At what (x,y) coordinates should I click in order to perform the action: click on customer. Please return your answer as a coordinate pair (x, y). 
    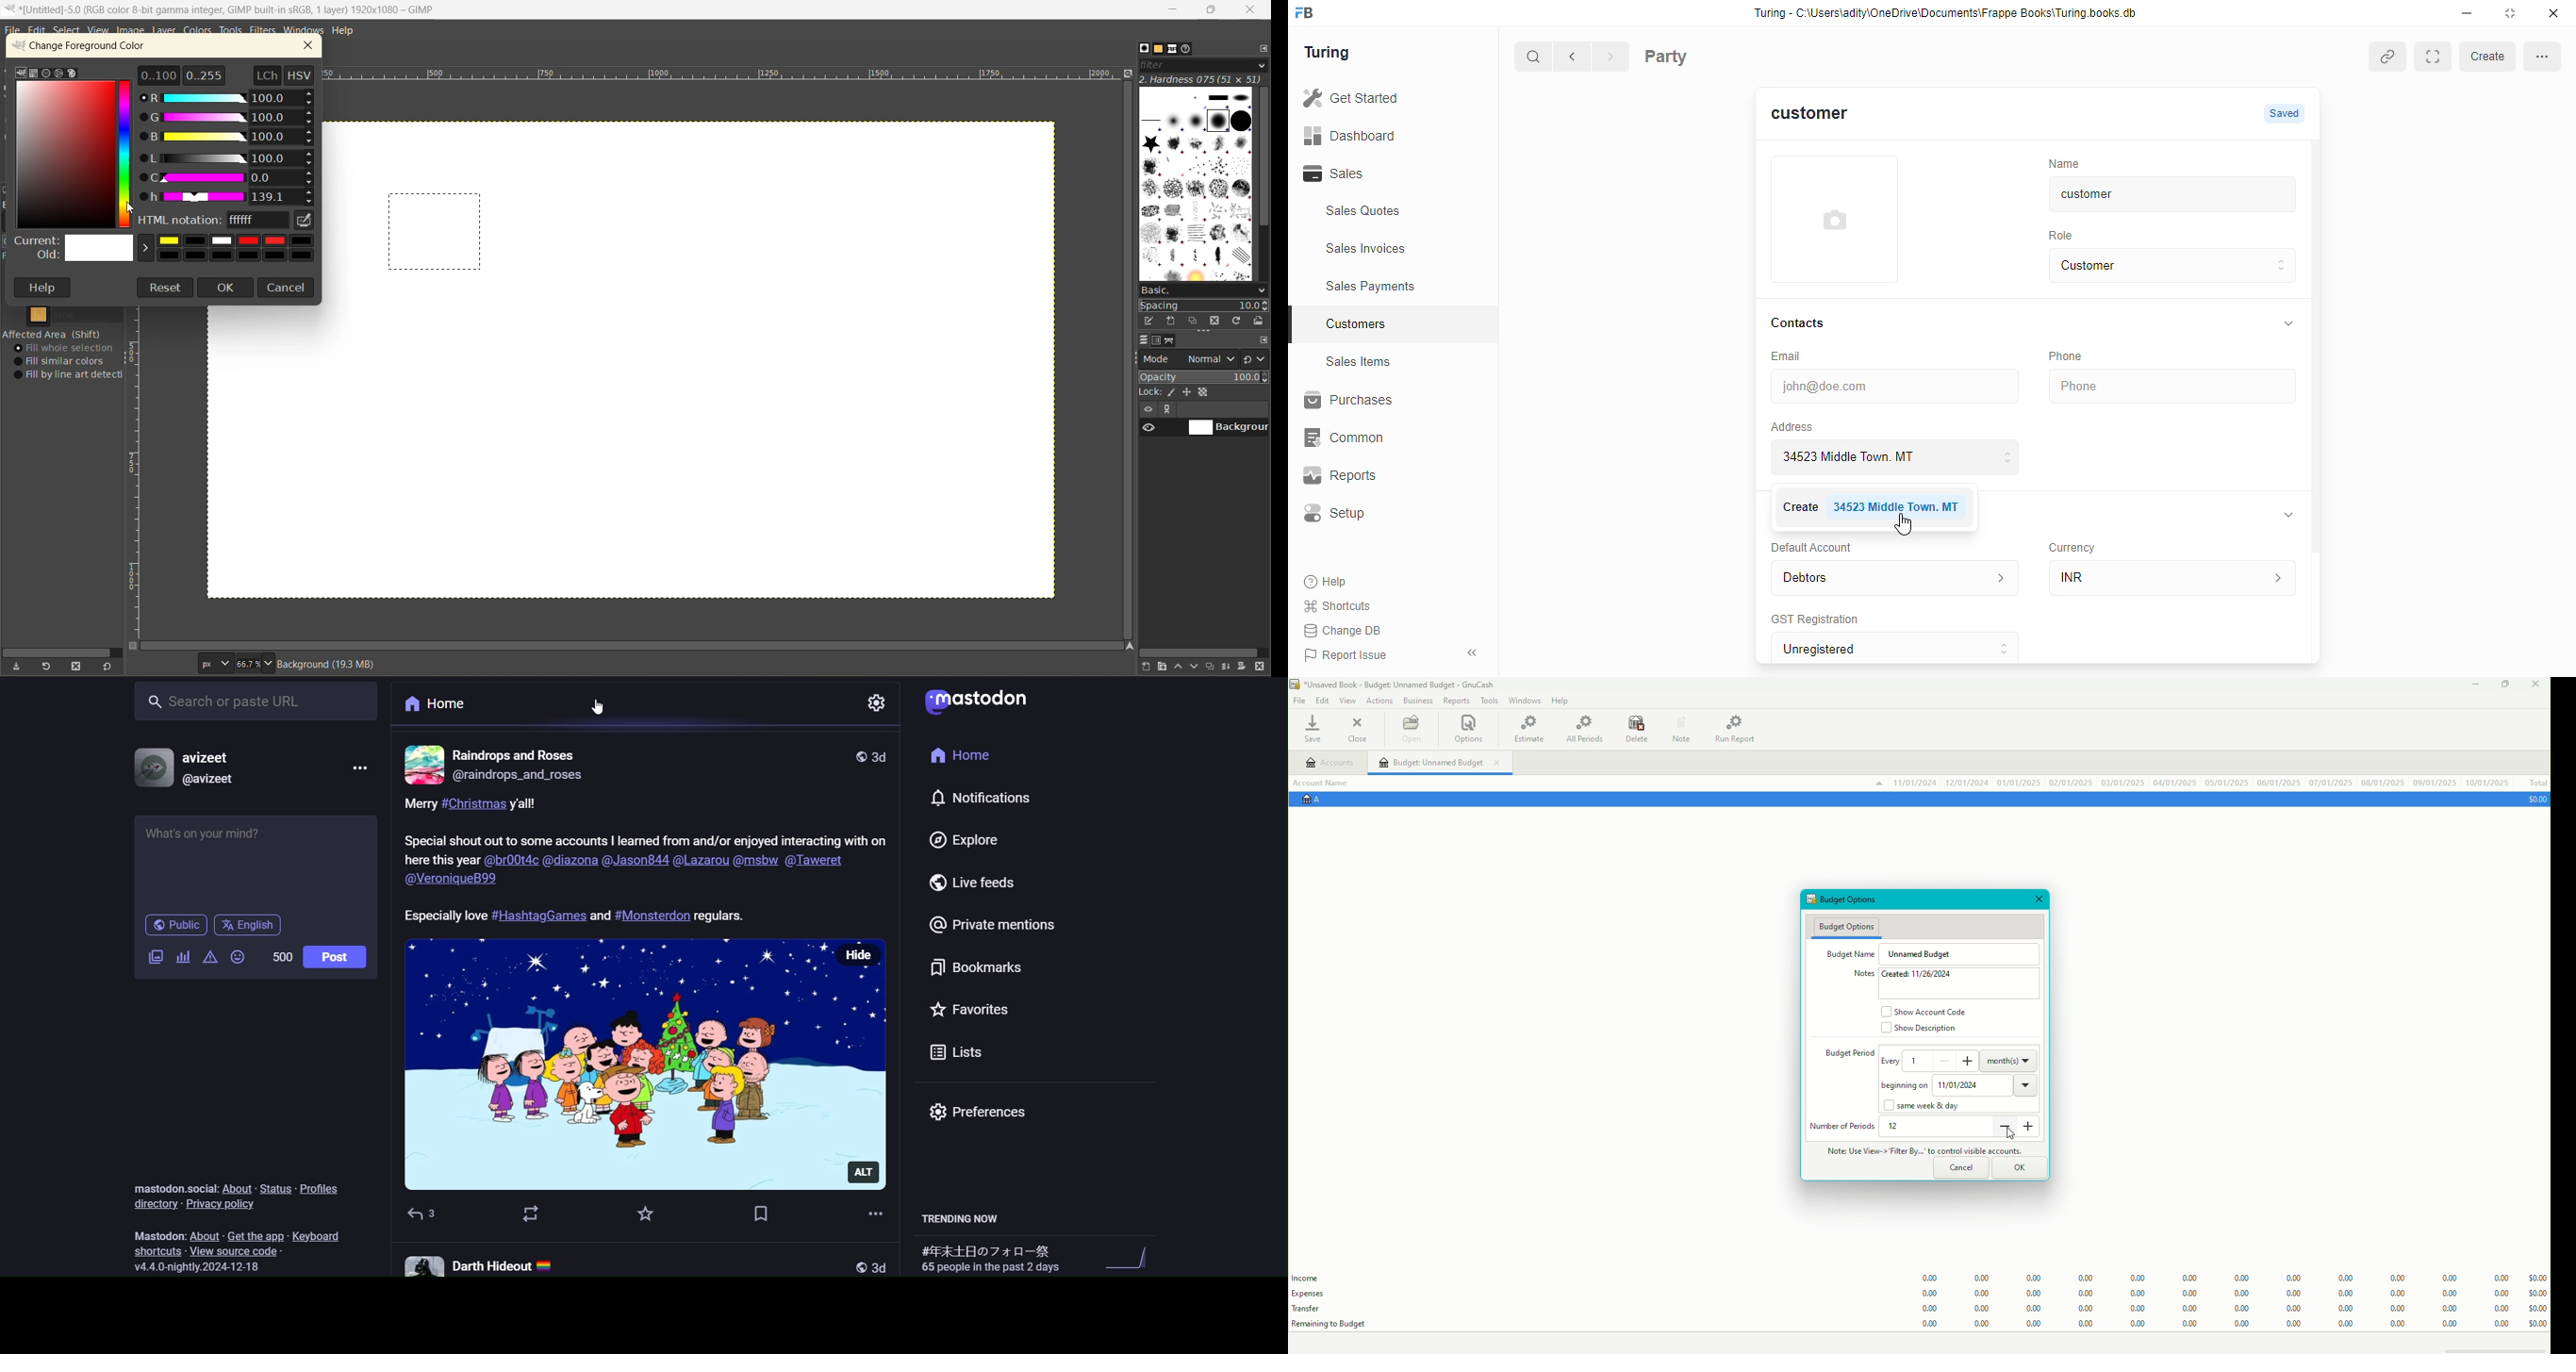
    Looking at the image, I should click on (2151, 197).